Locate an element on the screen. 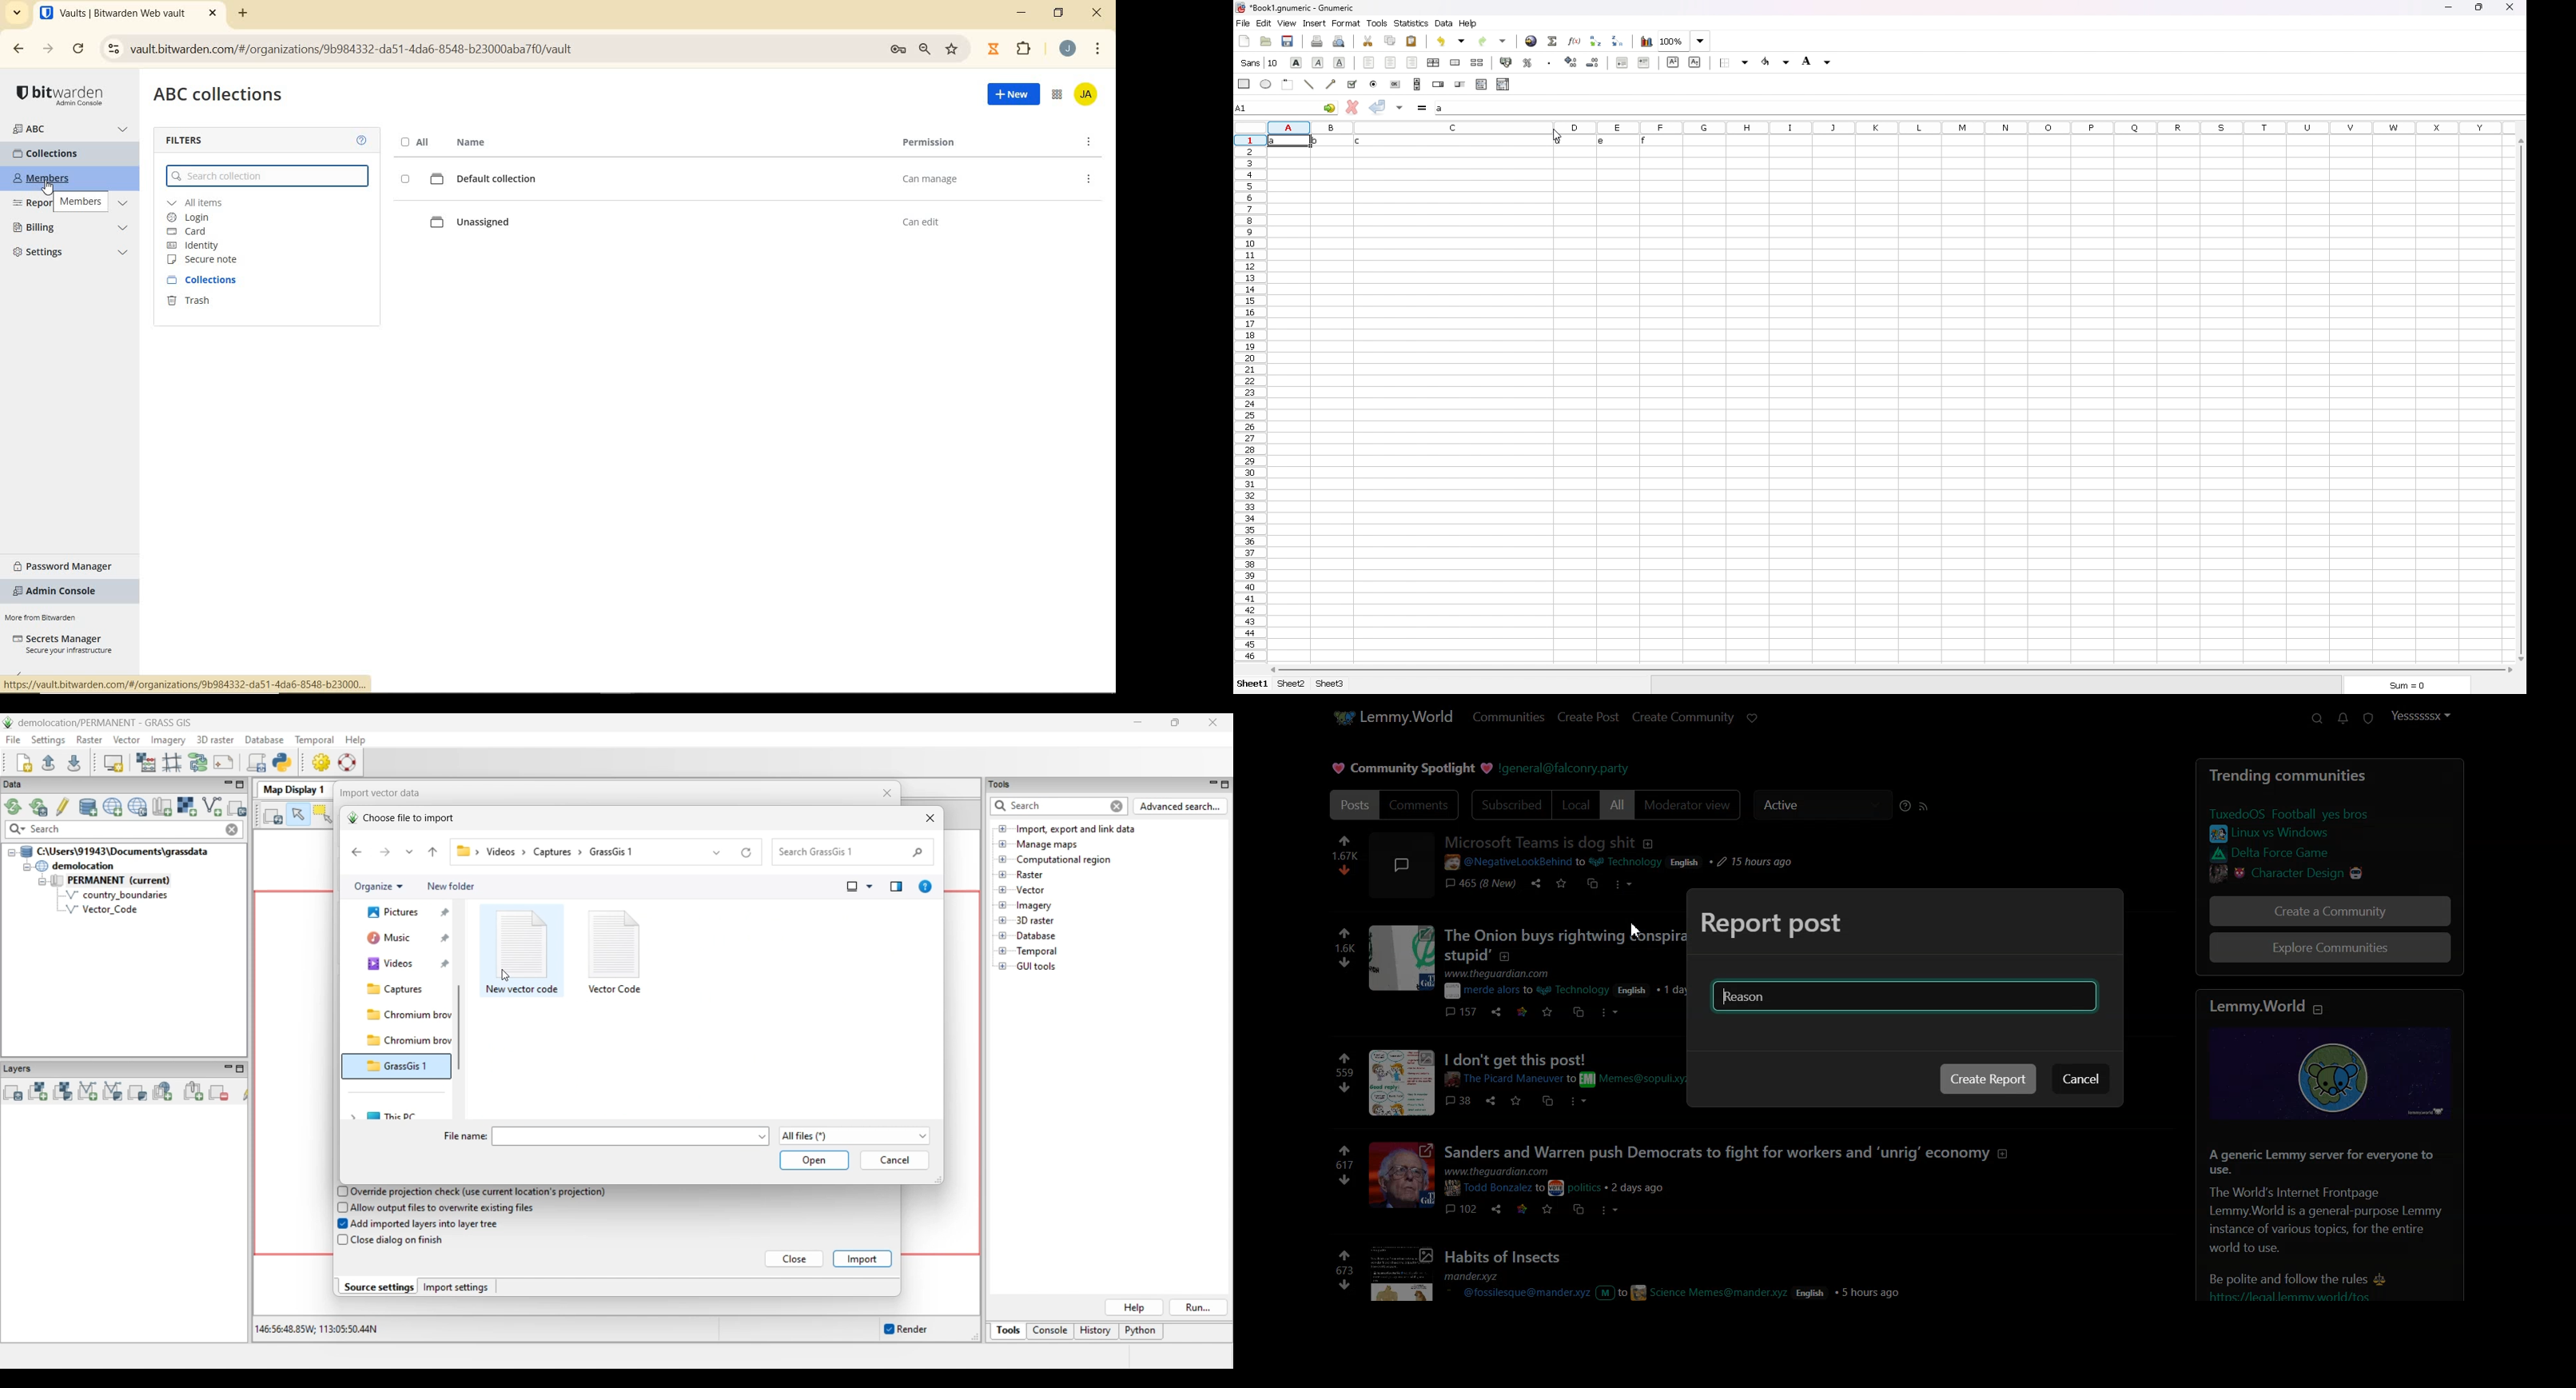 Image resolution: width=2576 pixels, height=1400 pixels. numbers is located at coordinates (1346, 854).